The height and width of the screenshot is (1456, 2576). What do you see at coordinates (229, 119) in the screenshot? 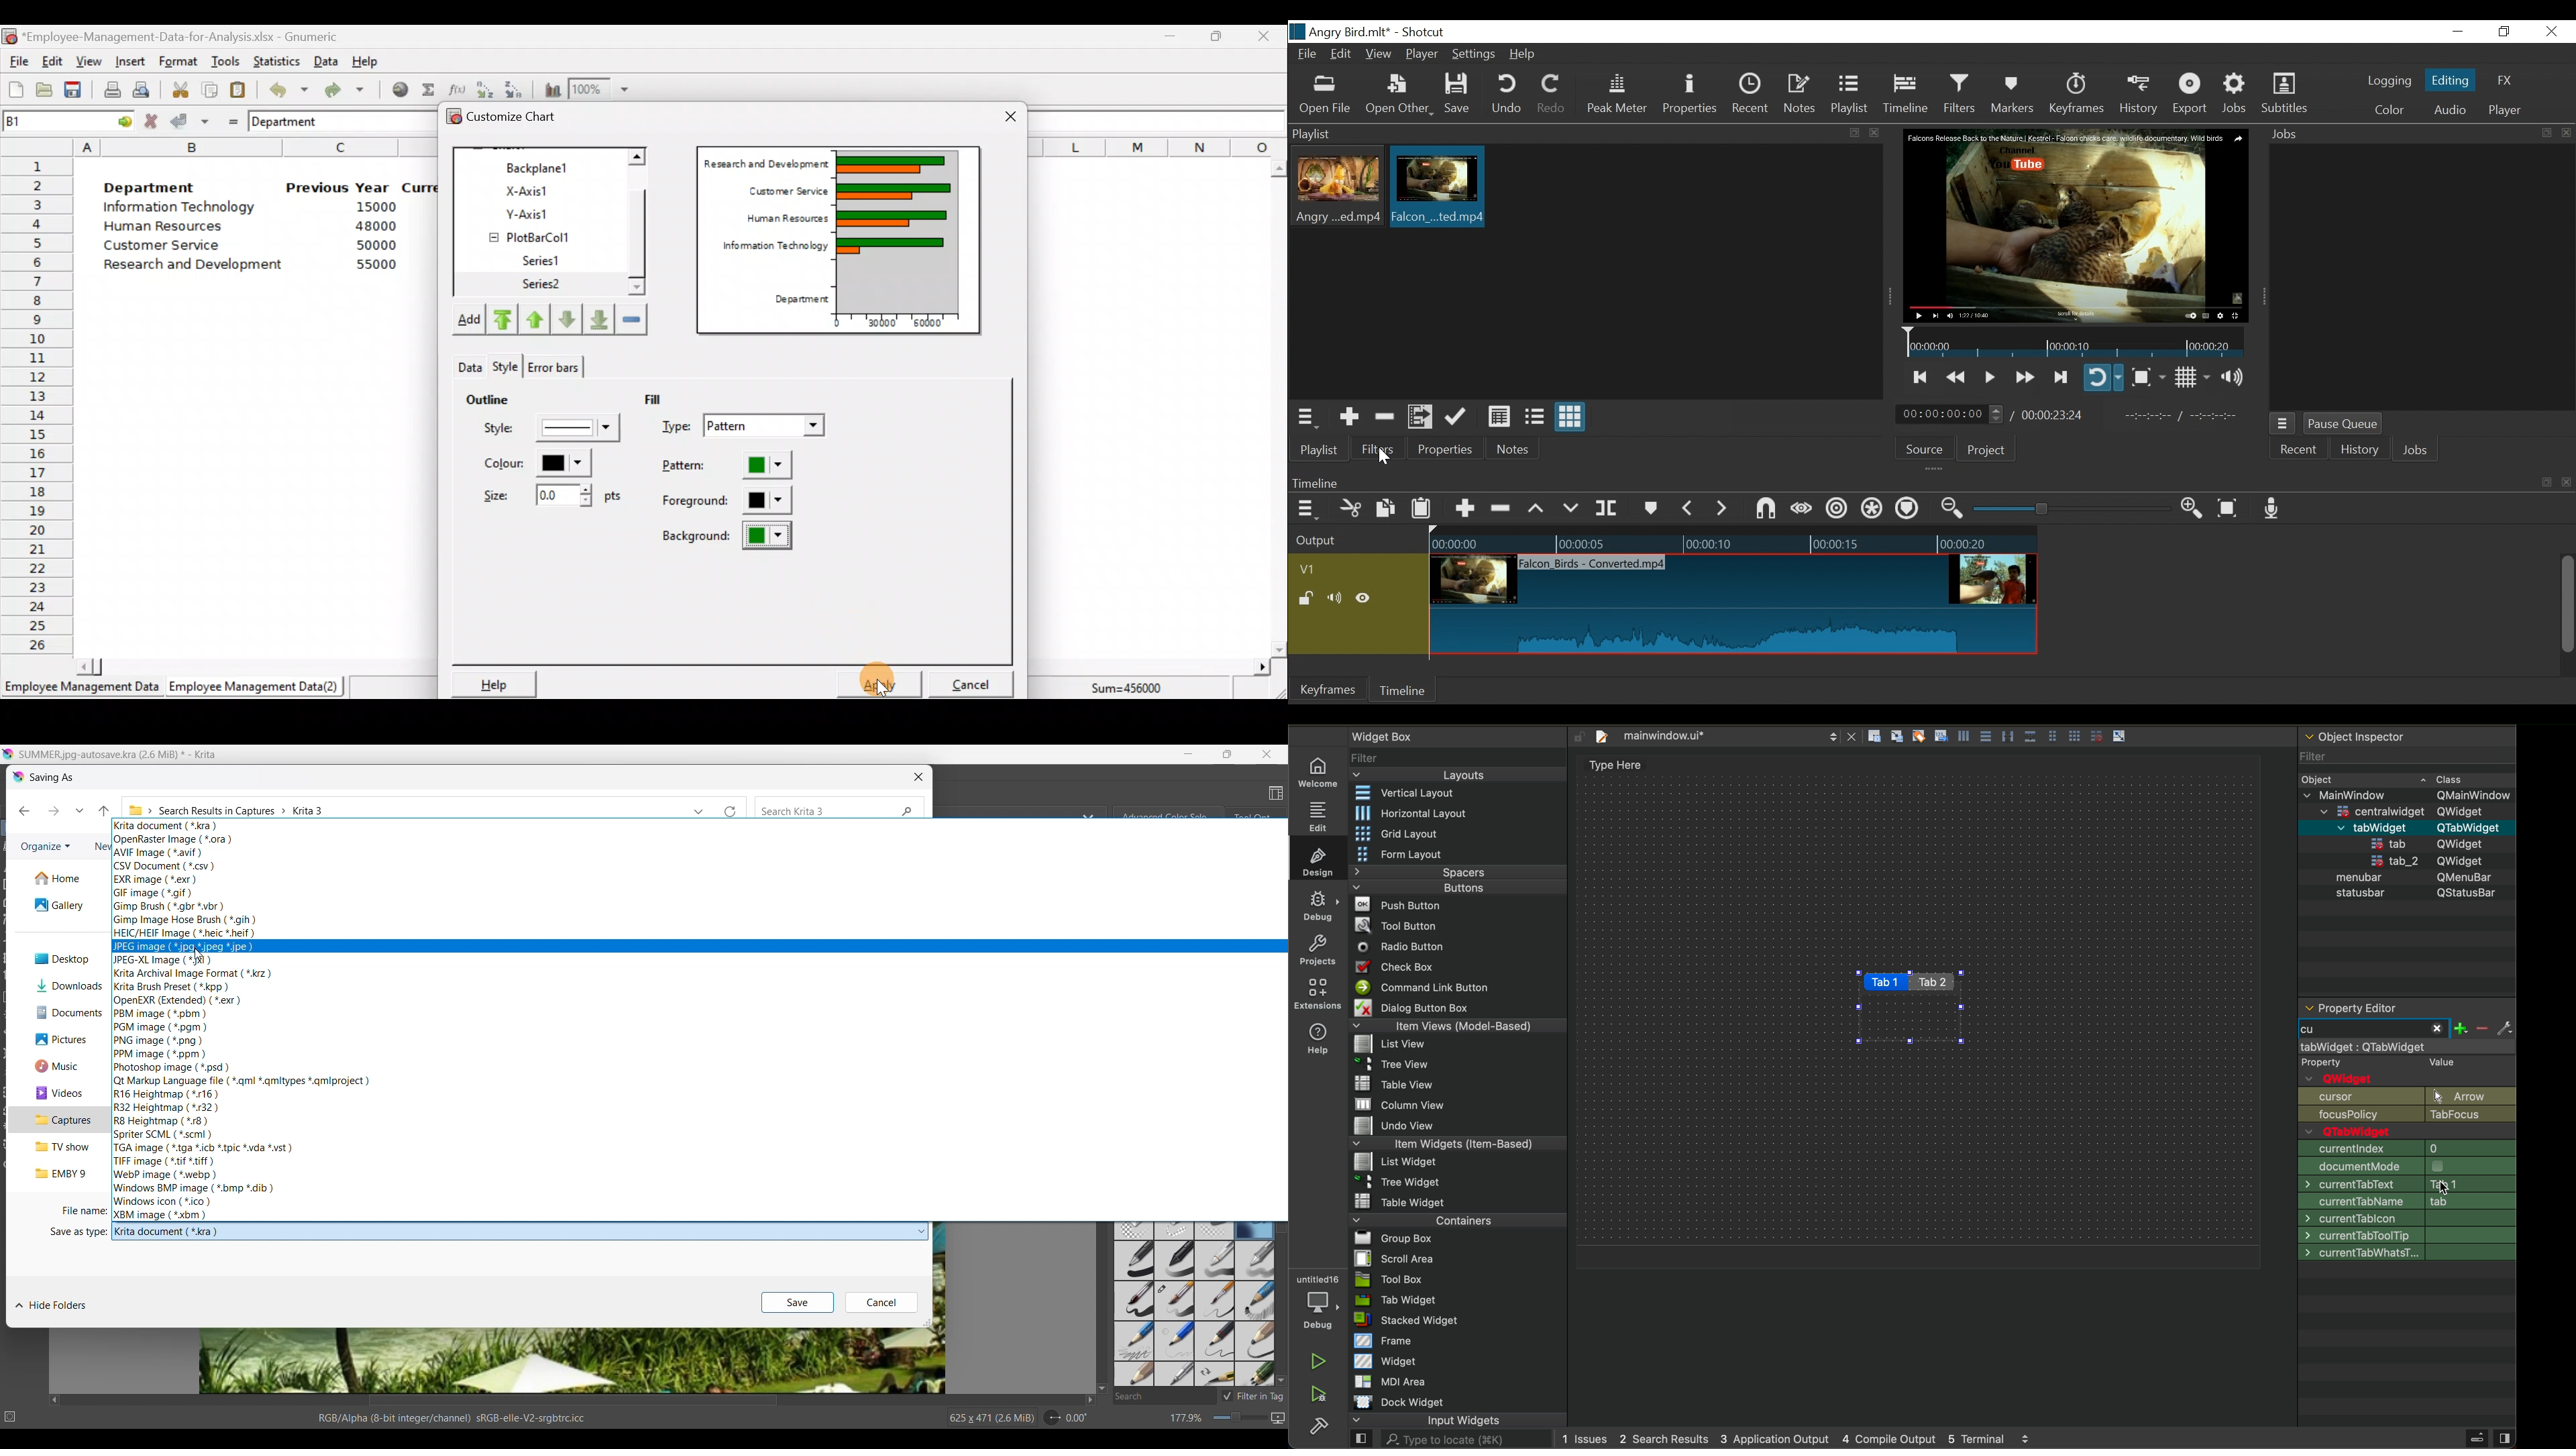
I see `Enter formula` at bounding box center [229, 119].